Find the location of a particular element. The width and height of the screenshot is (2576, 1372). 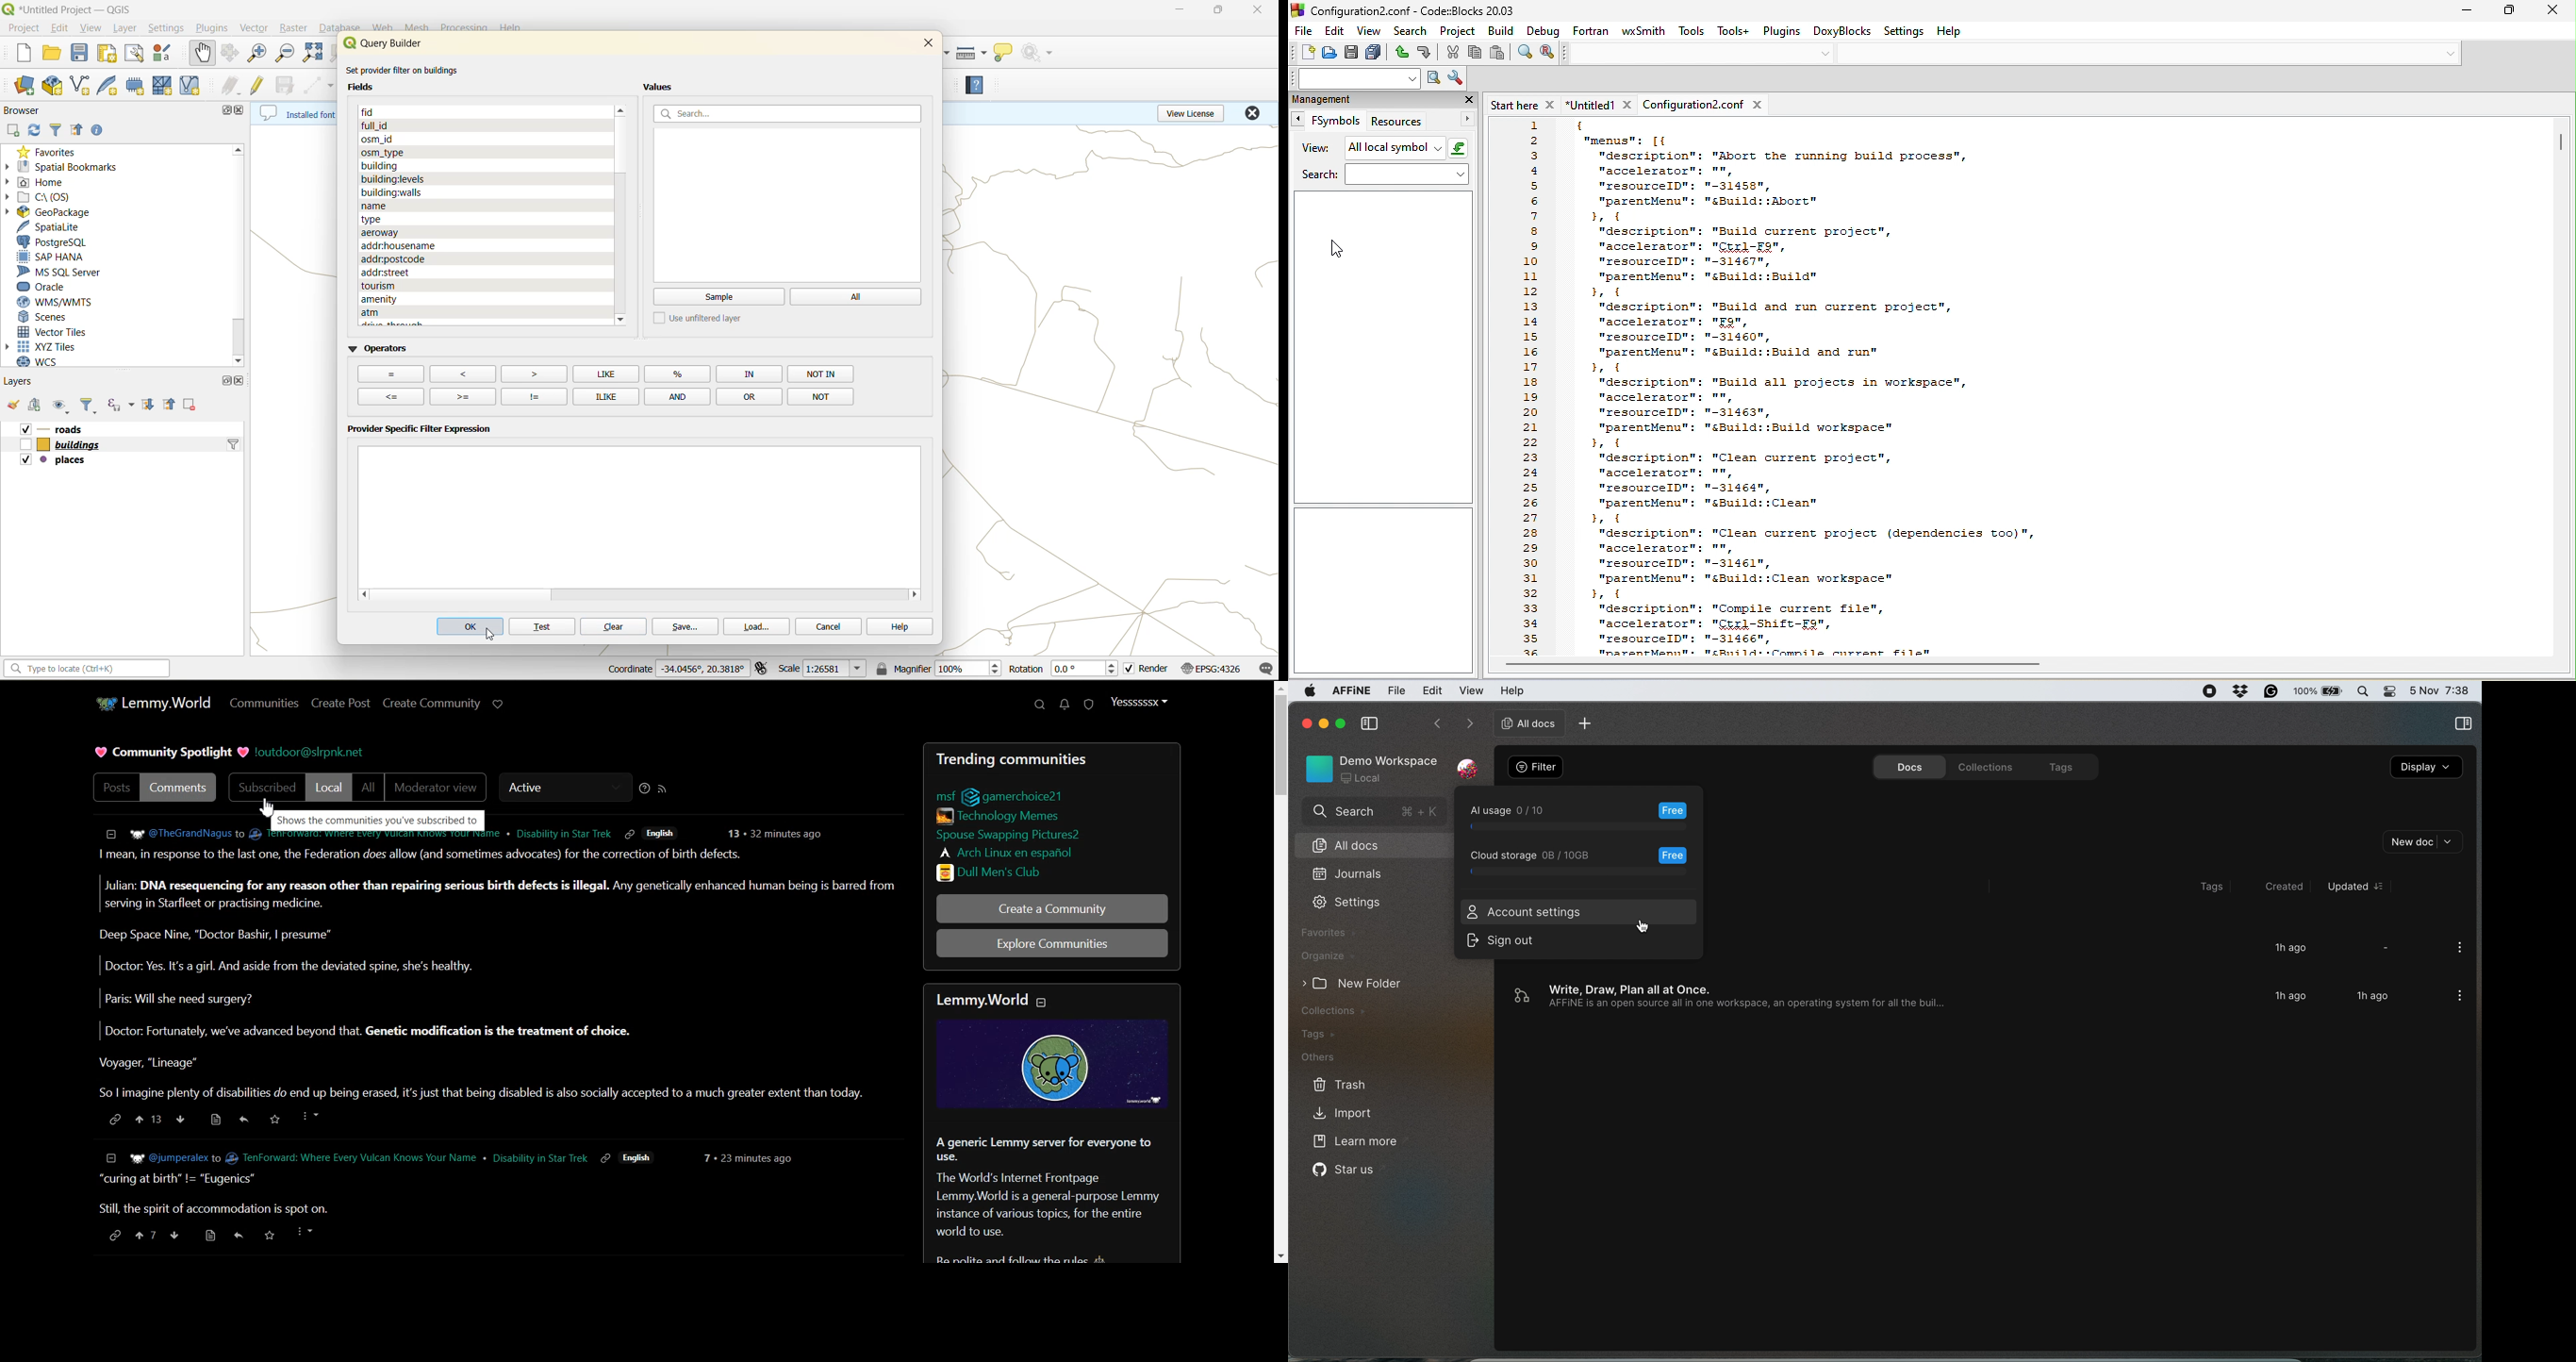

open is located at coordinates (1331, 54).